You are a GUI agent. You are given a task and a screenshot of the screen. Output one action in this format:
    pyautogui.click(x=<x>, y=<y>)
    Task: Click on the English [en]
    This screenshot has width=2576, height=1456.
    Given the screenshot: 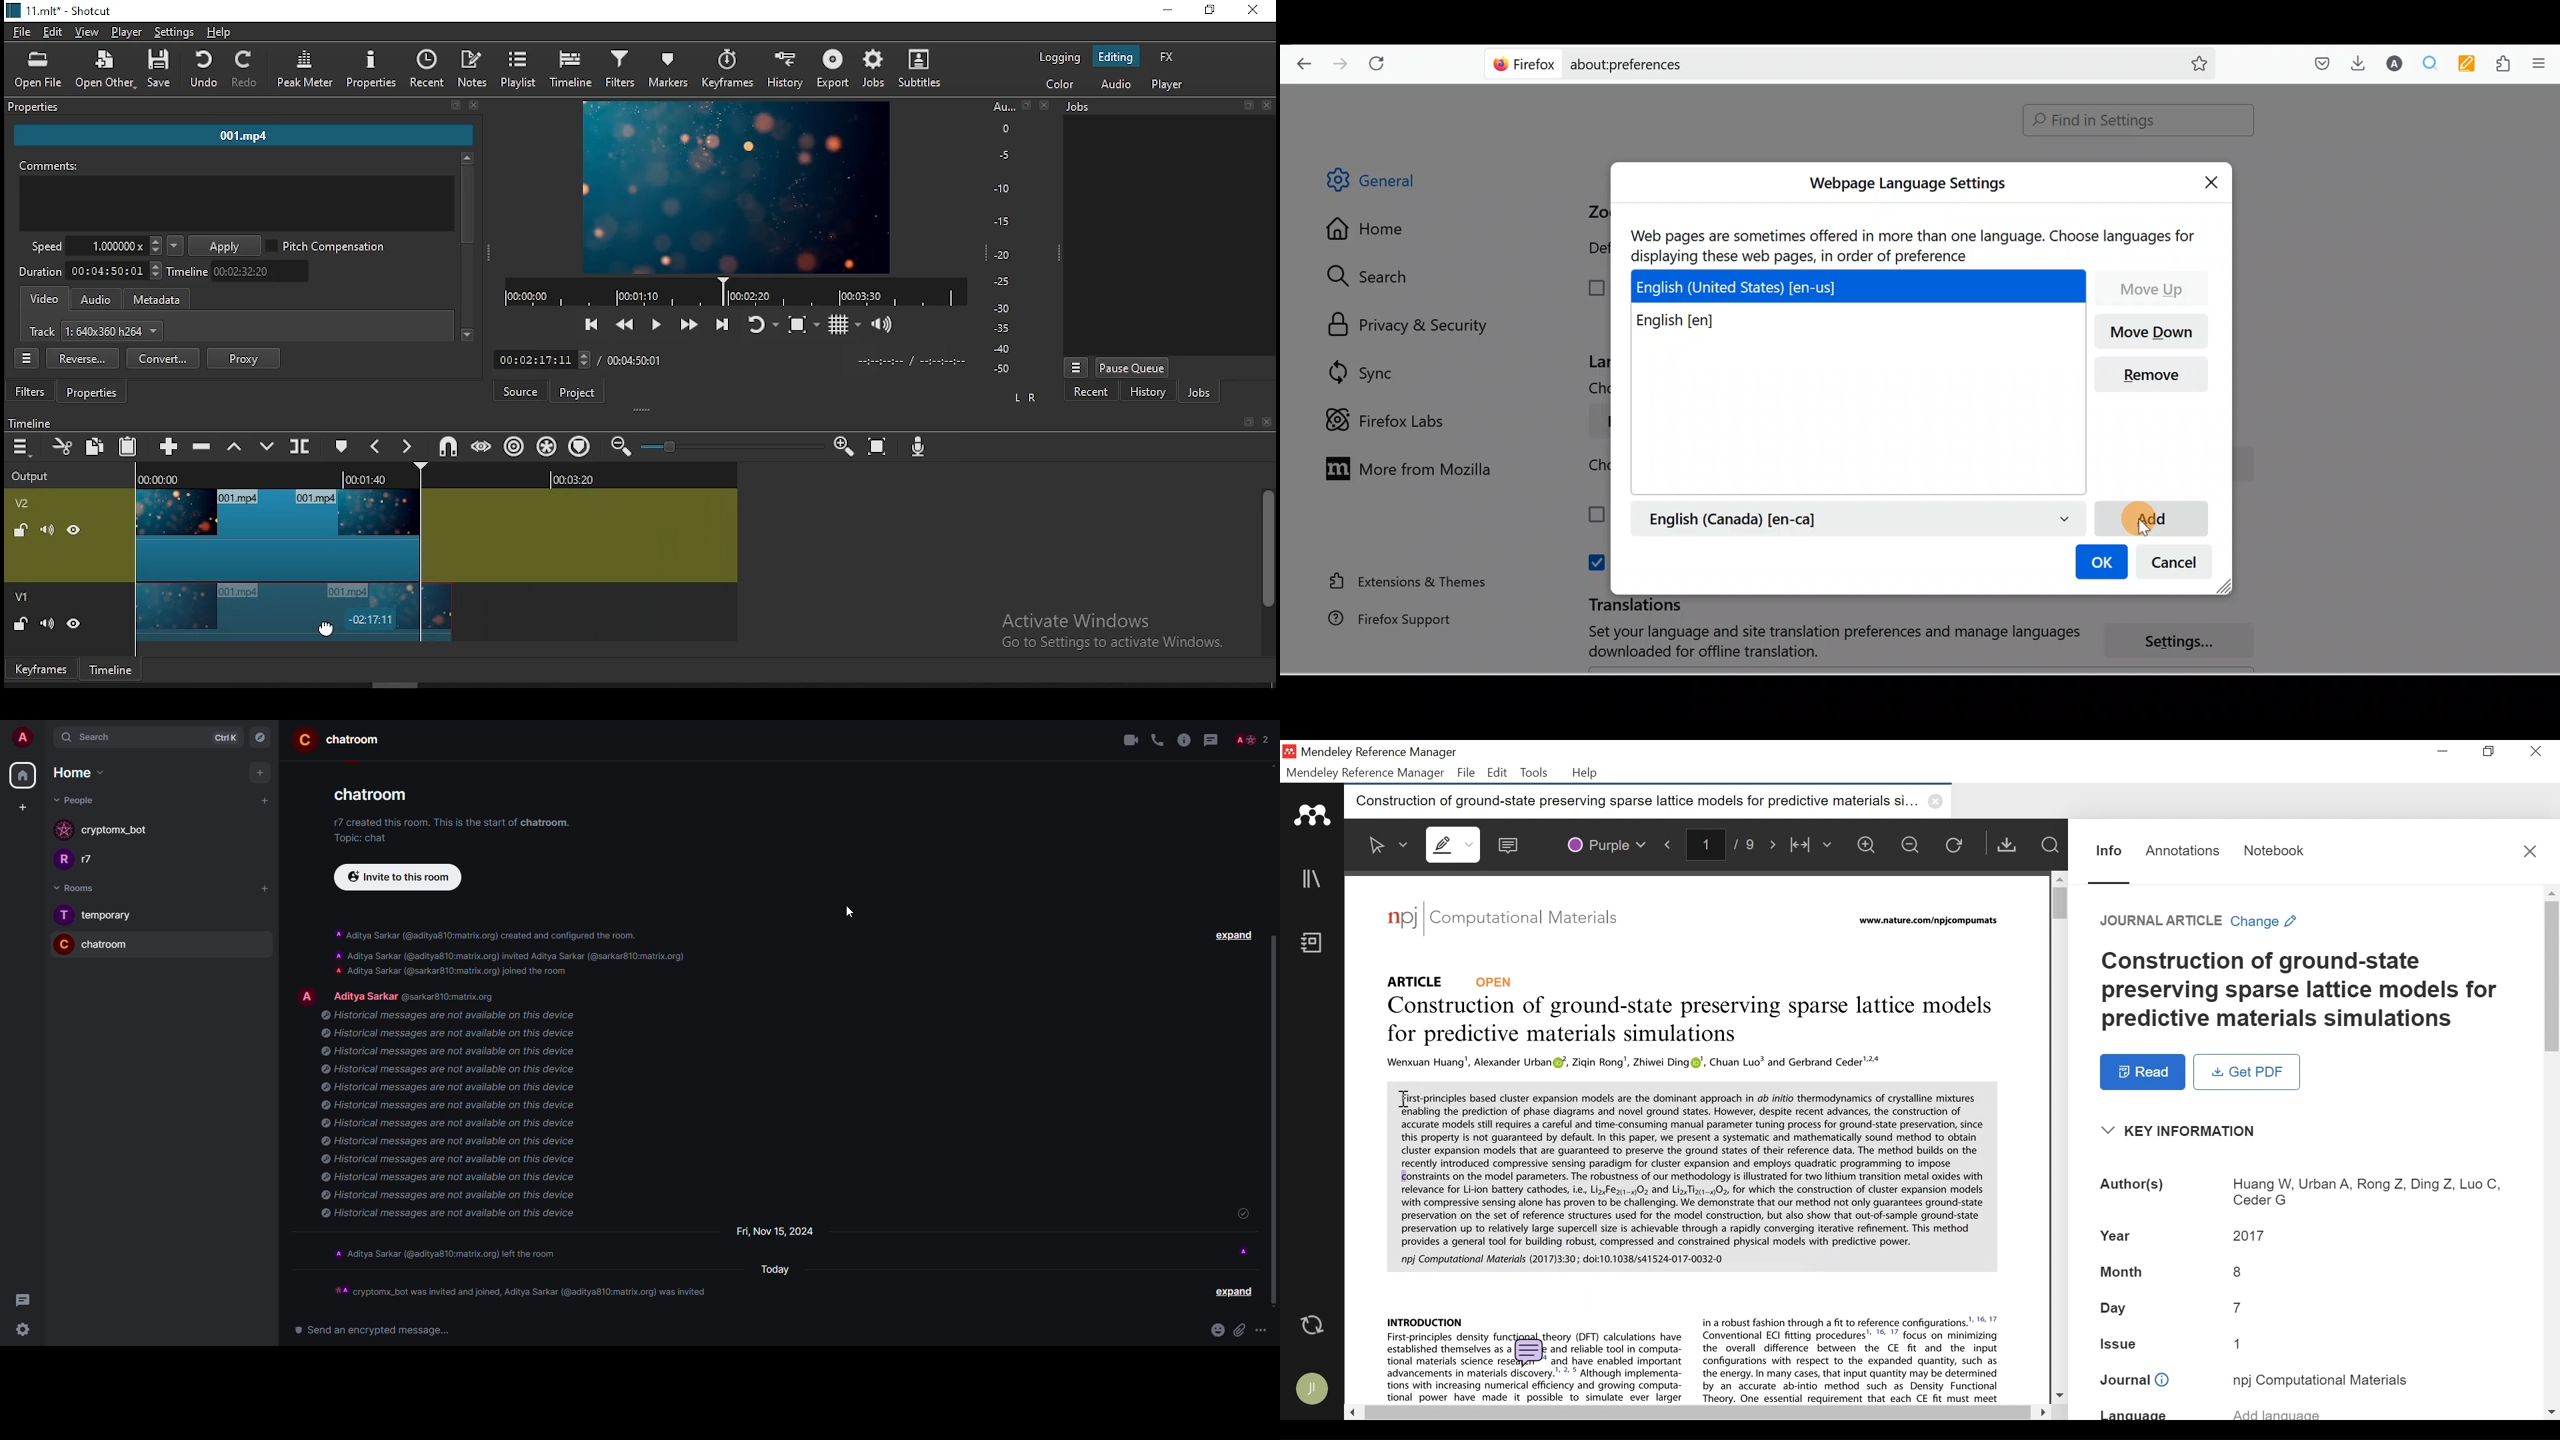 What is the action you would take?
    pyautogui.click(x=1691, y=322)
    